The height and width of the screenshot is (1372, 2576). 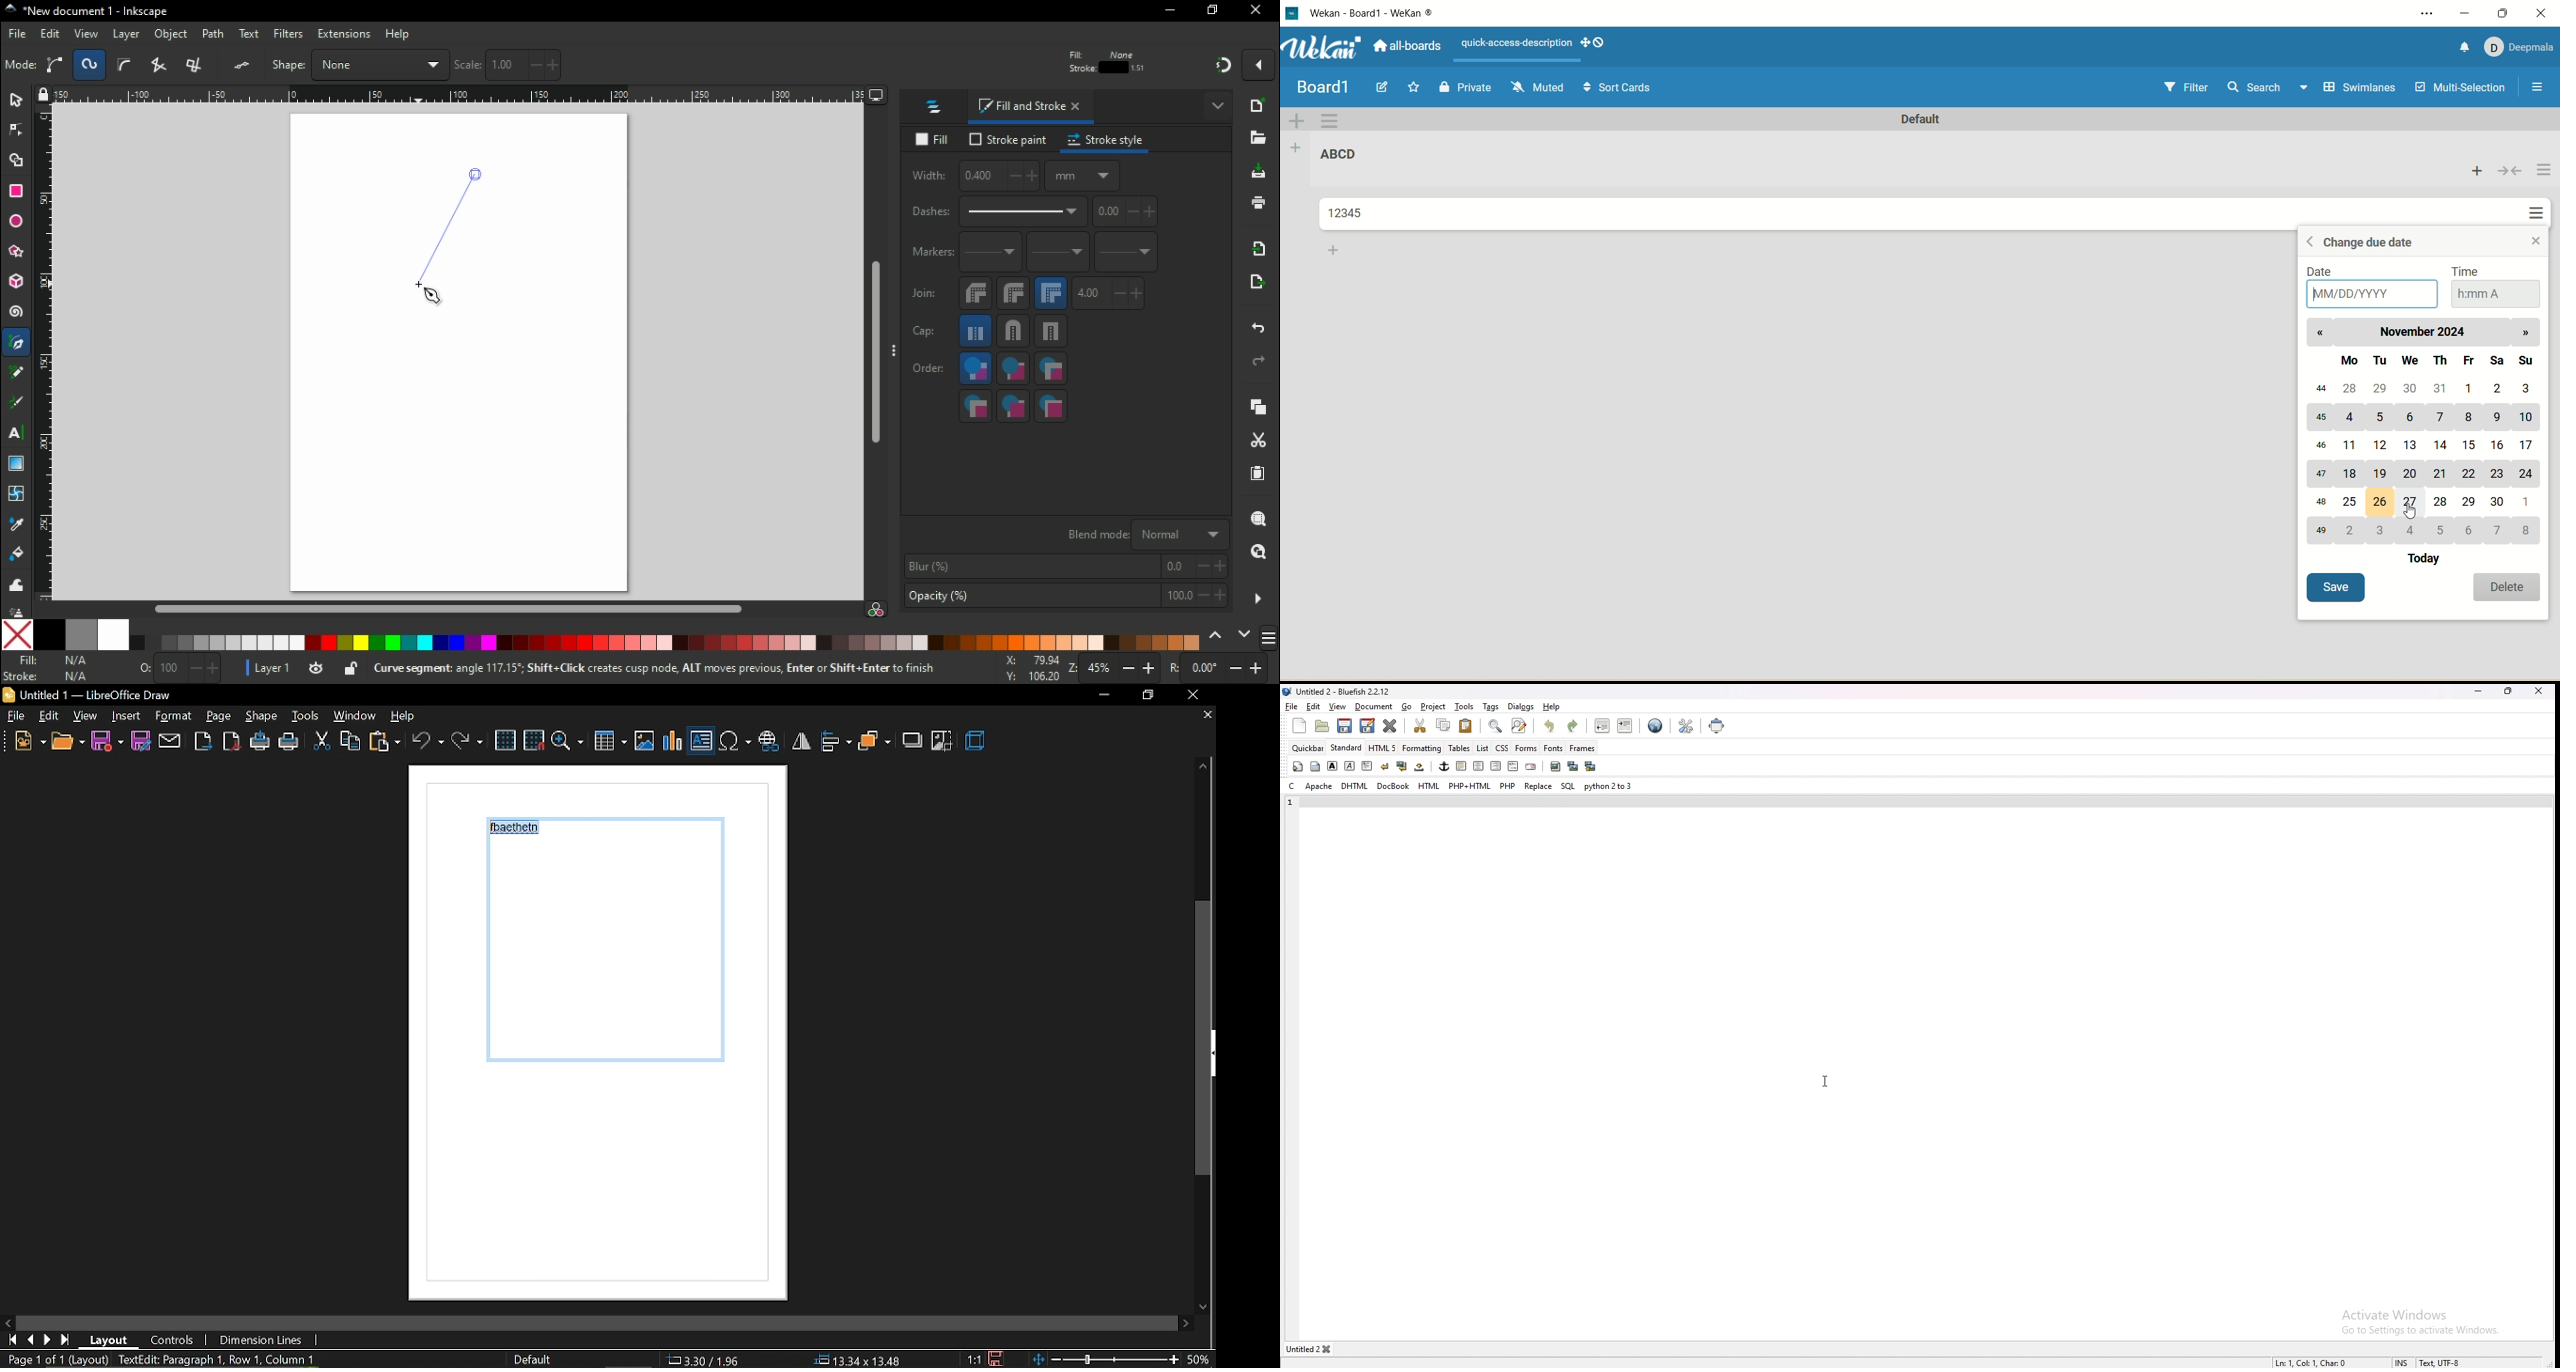 I want to click on print, so click(x=1260, y=203).